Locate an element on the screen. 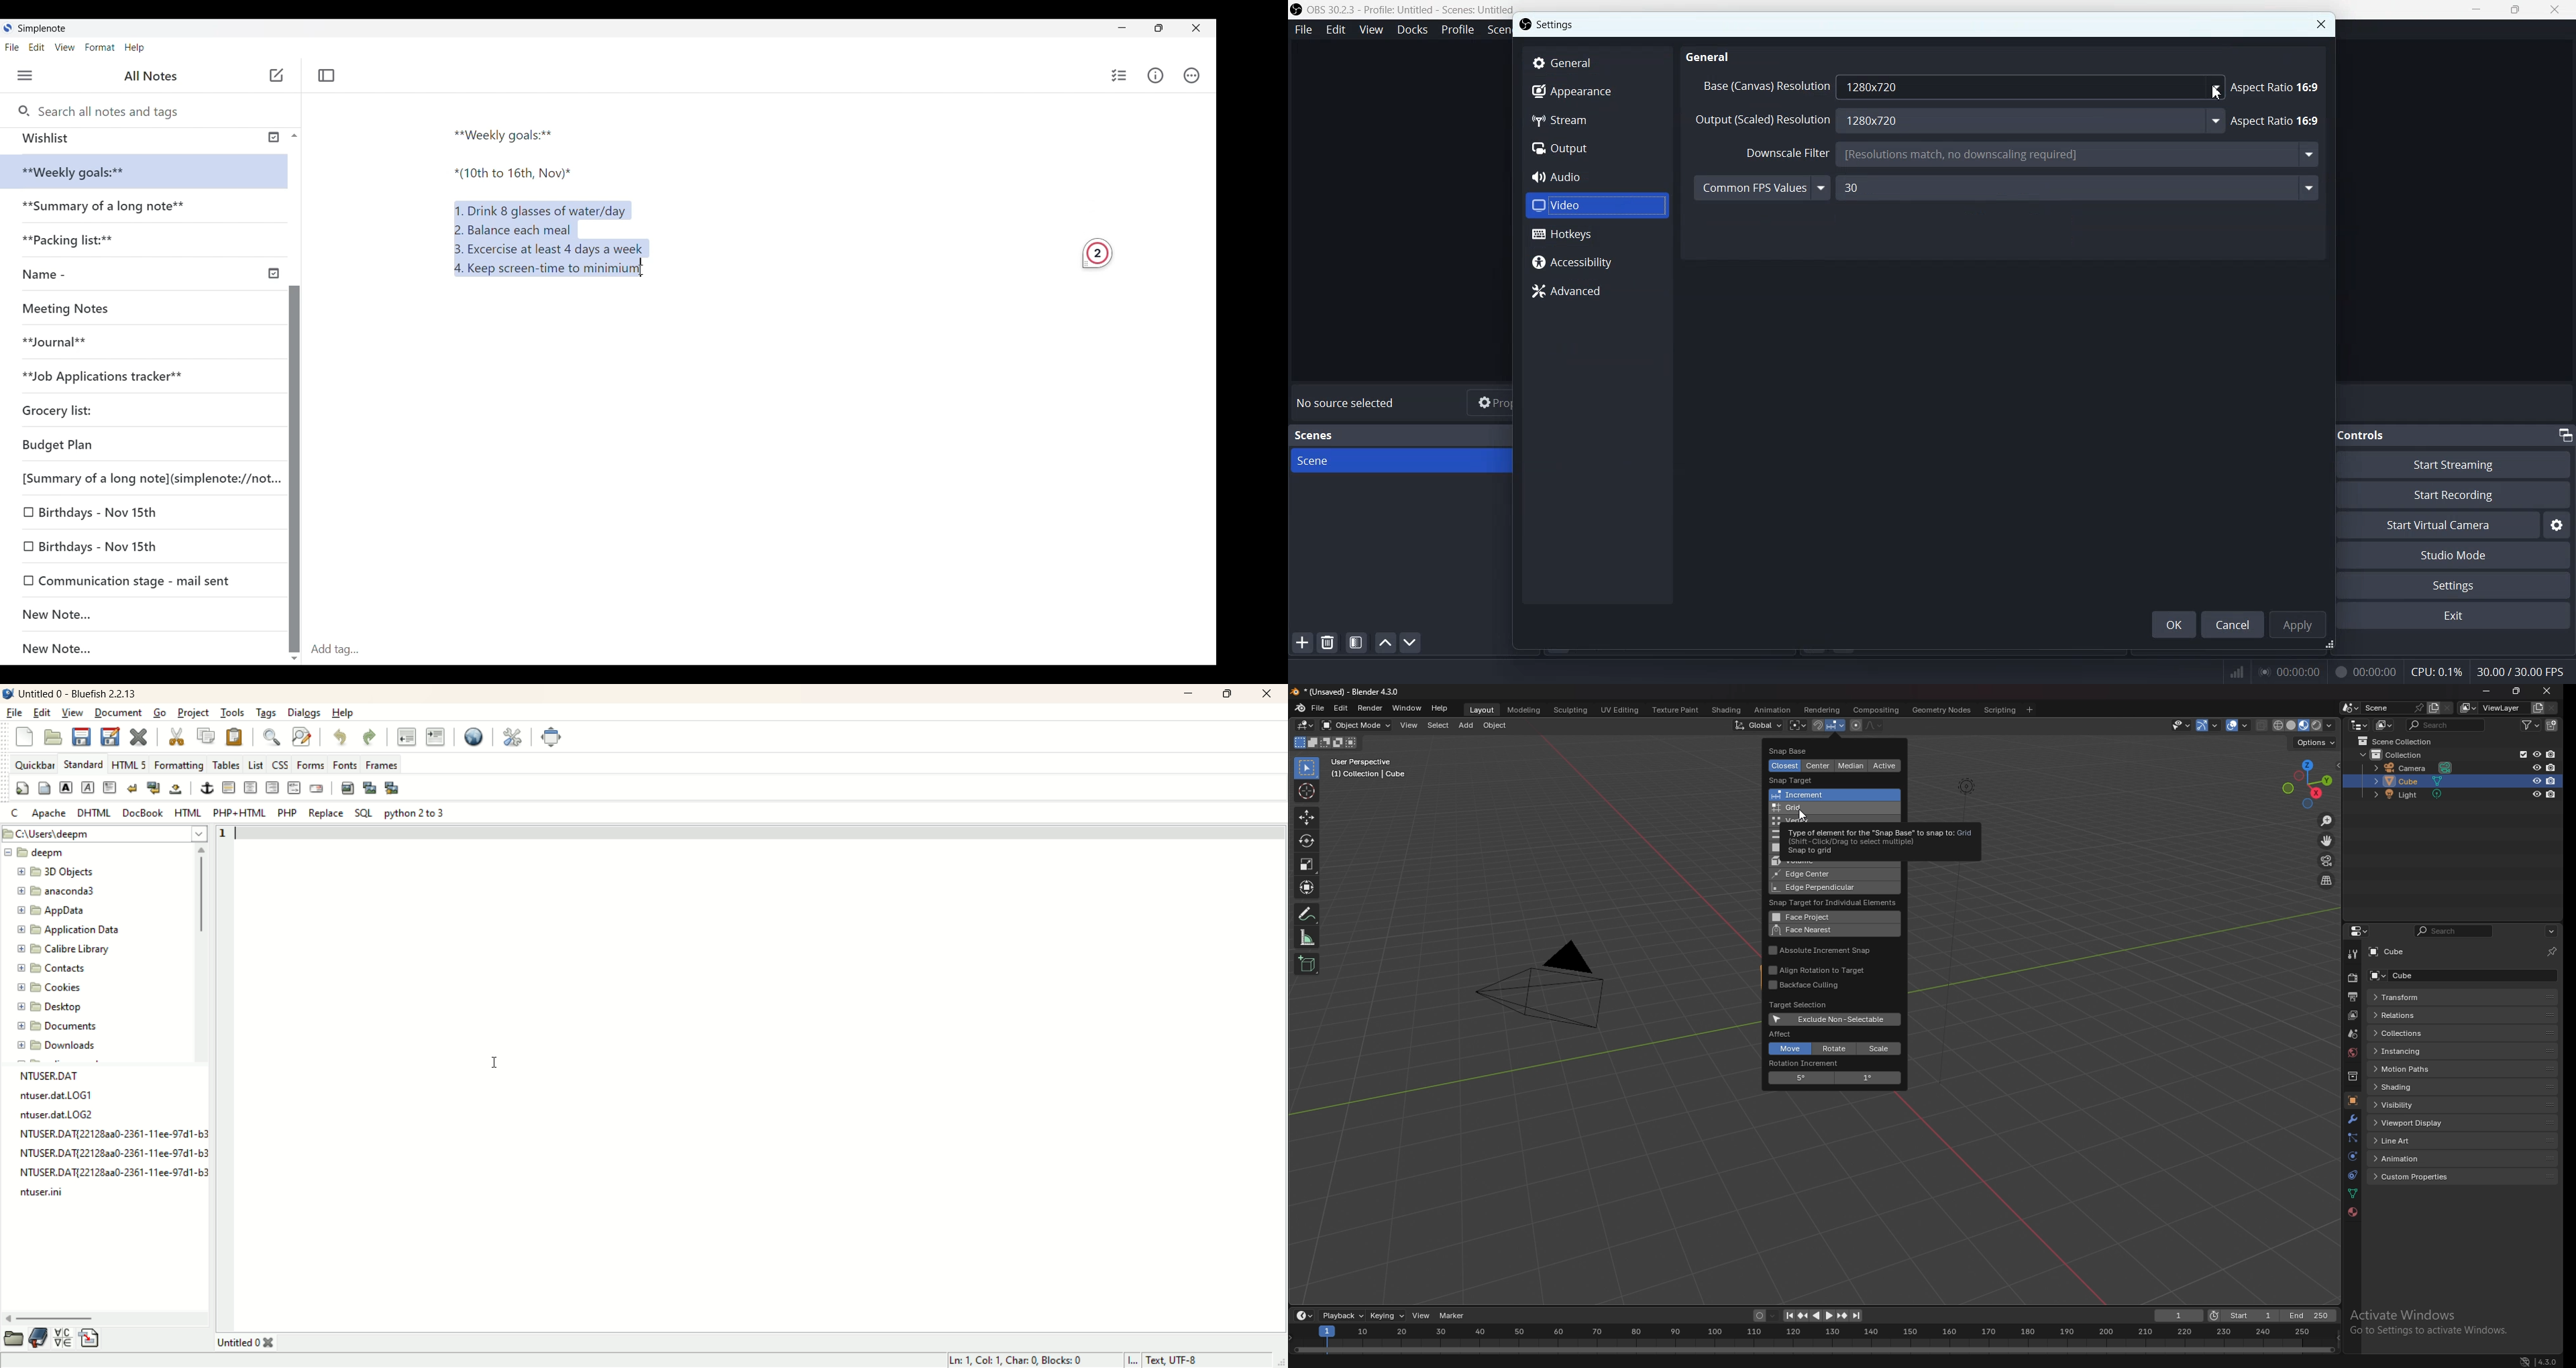 The width and height of the screenshot is (2576, 1372). median is located at coordinates (1853, 766).